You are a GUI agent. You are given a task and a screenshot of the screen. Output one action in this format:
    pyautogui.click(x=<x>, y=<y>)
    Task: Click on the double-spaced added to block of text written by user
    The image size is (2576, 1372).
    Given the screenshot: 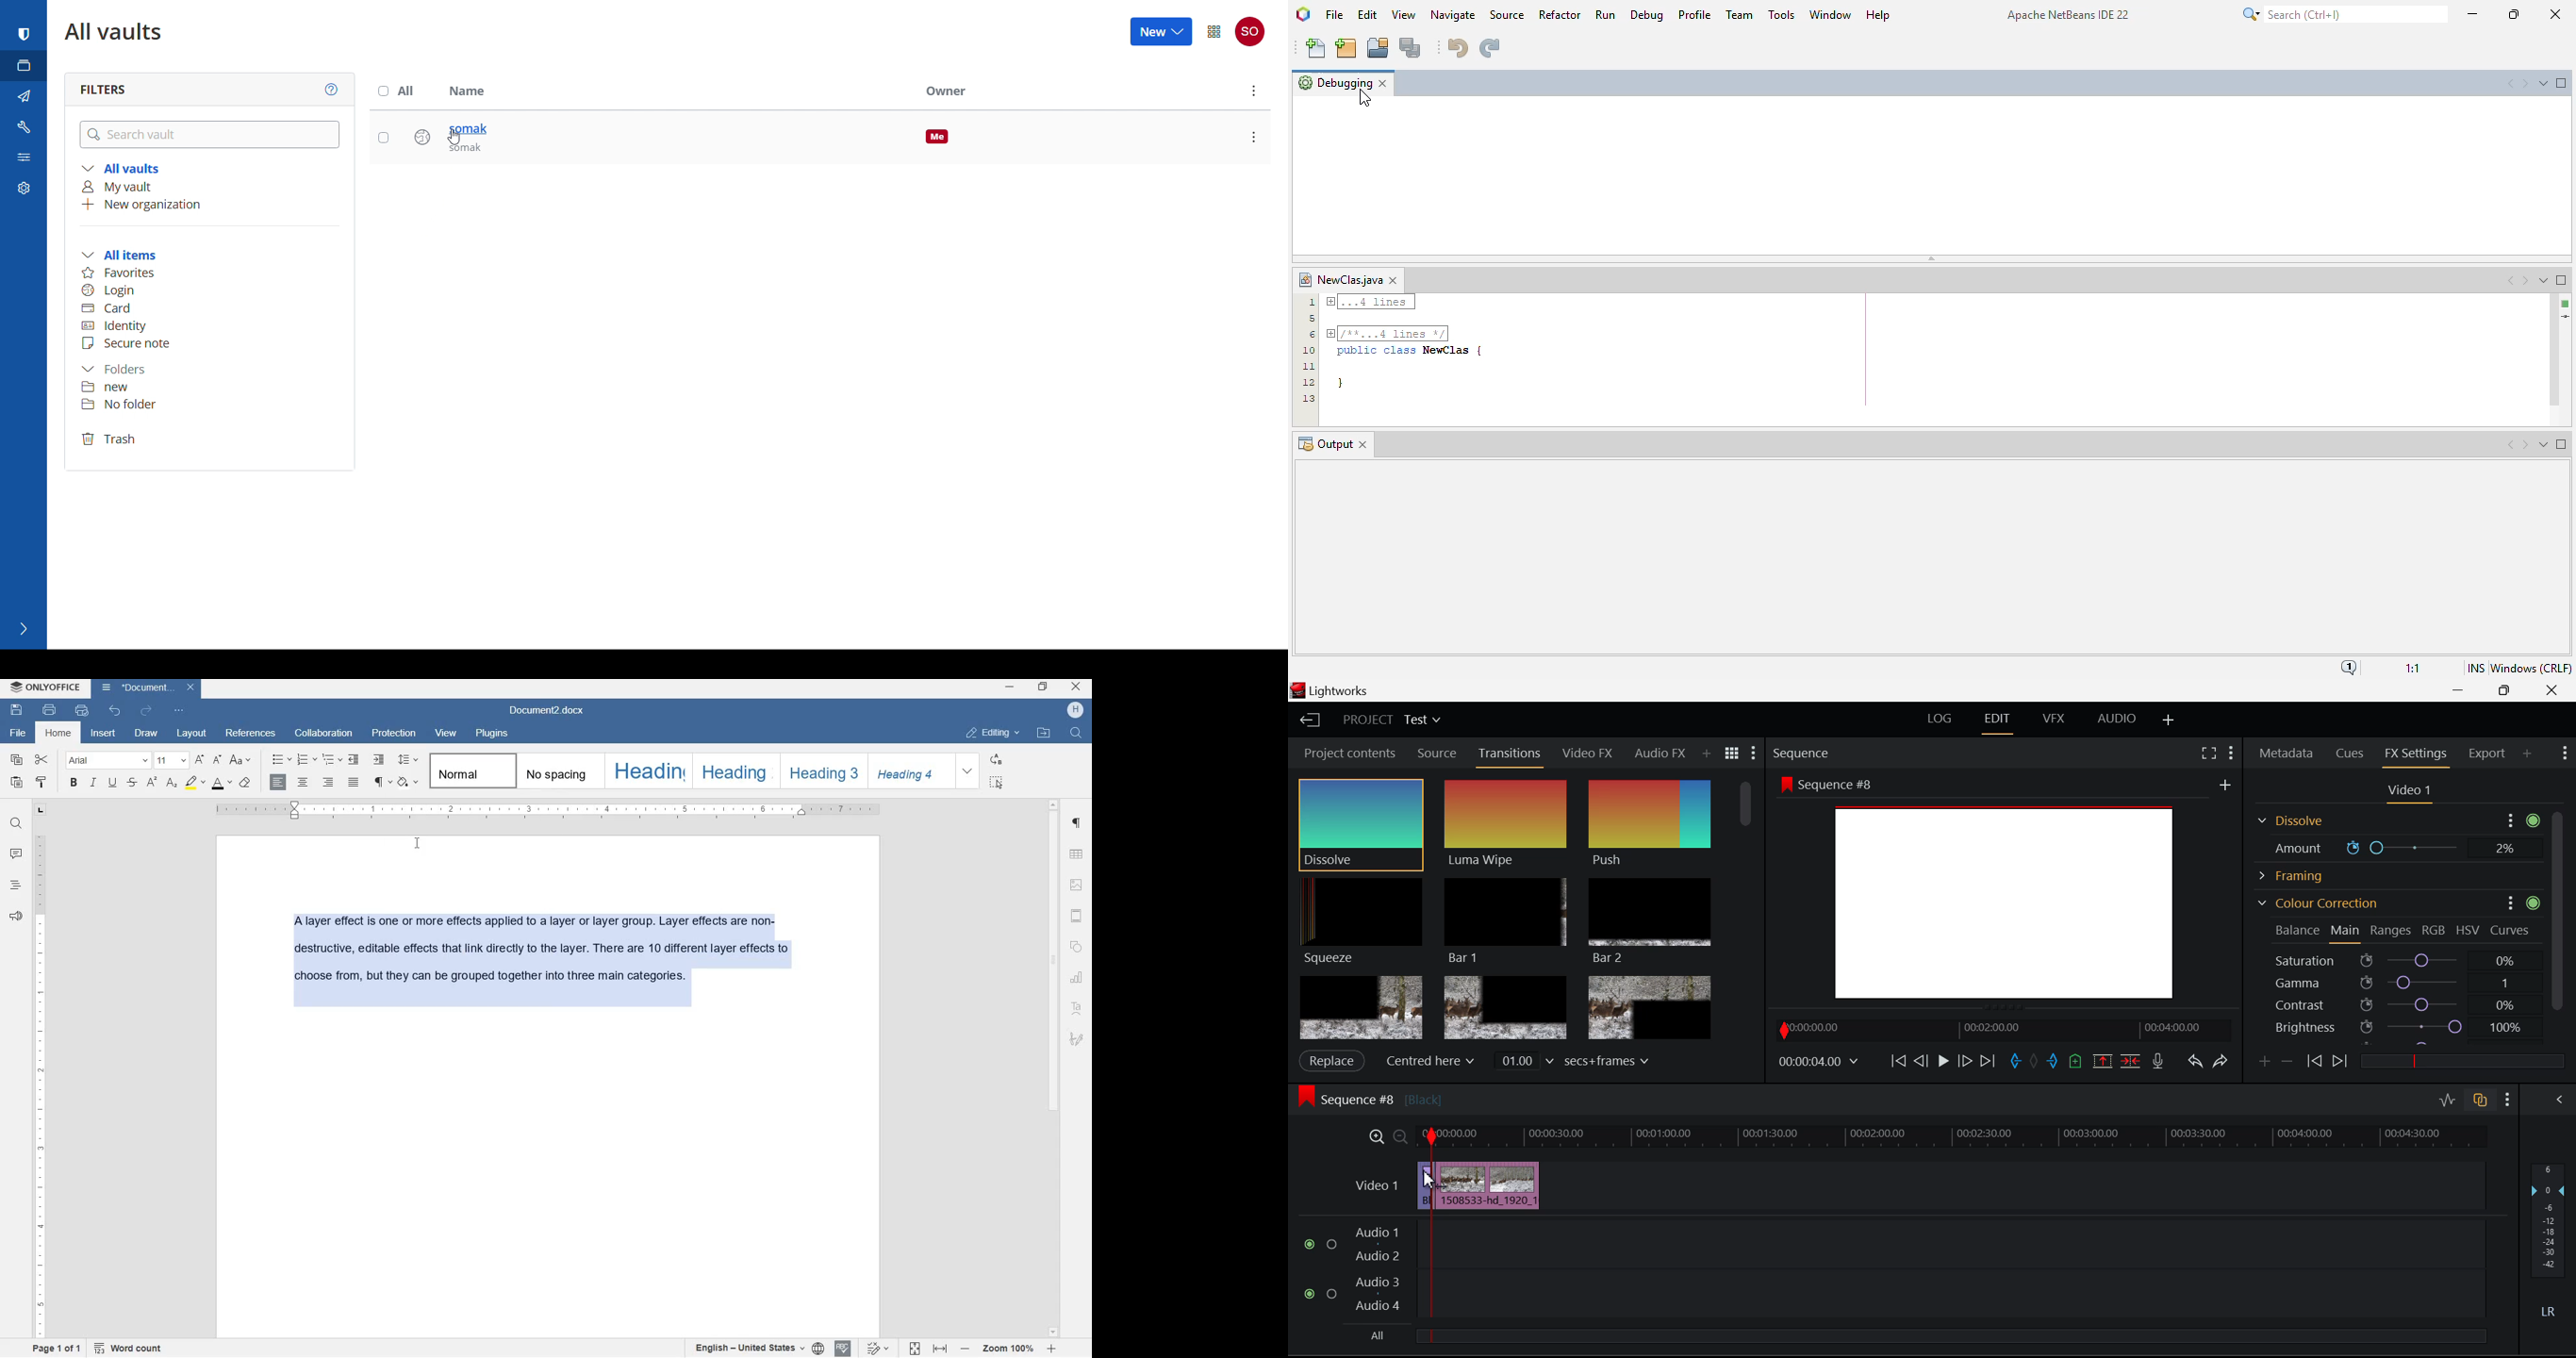 What is the action you would take?
    pyautogui.click(x=541, y=961)
    